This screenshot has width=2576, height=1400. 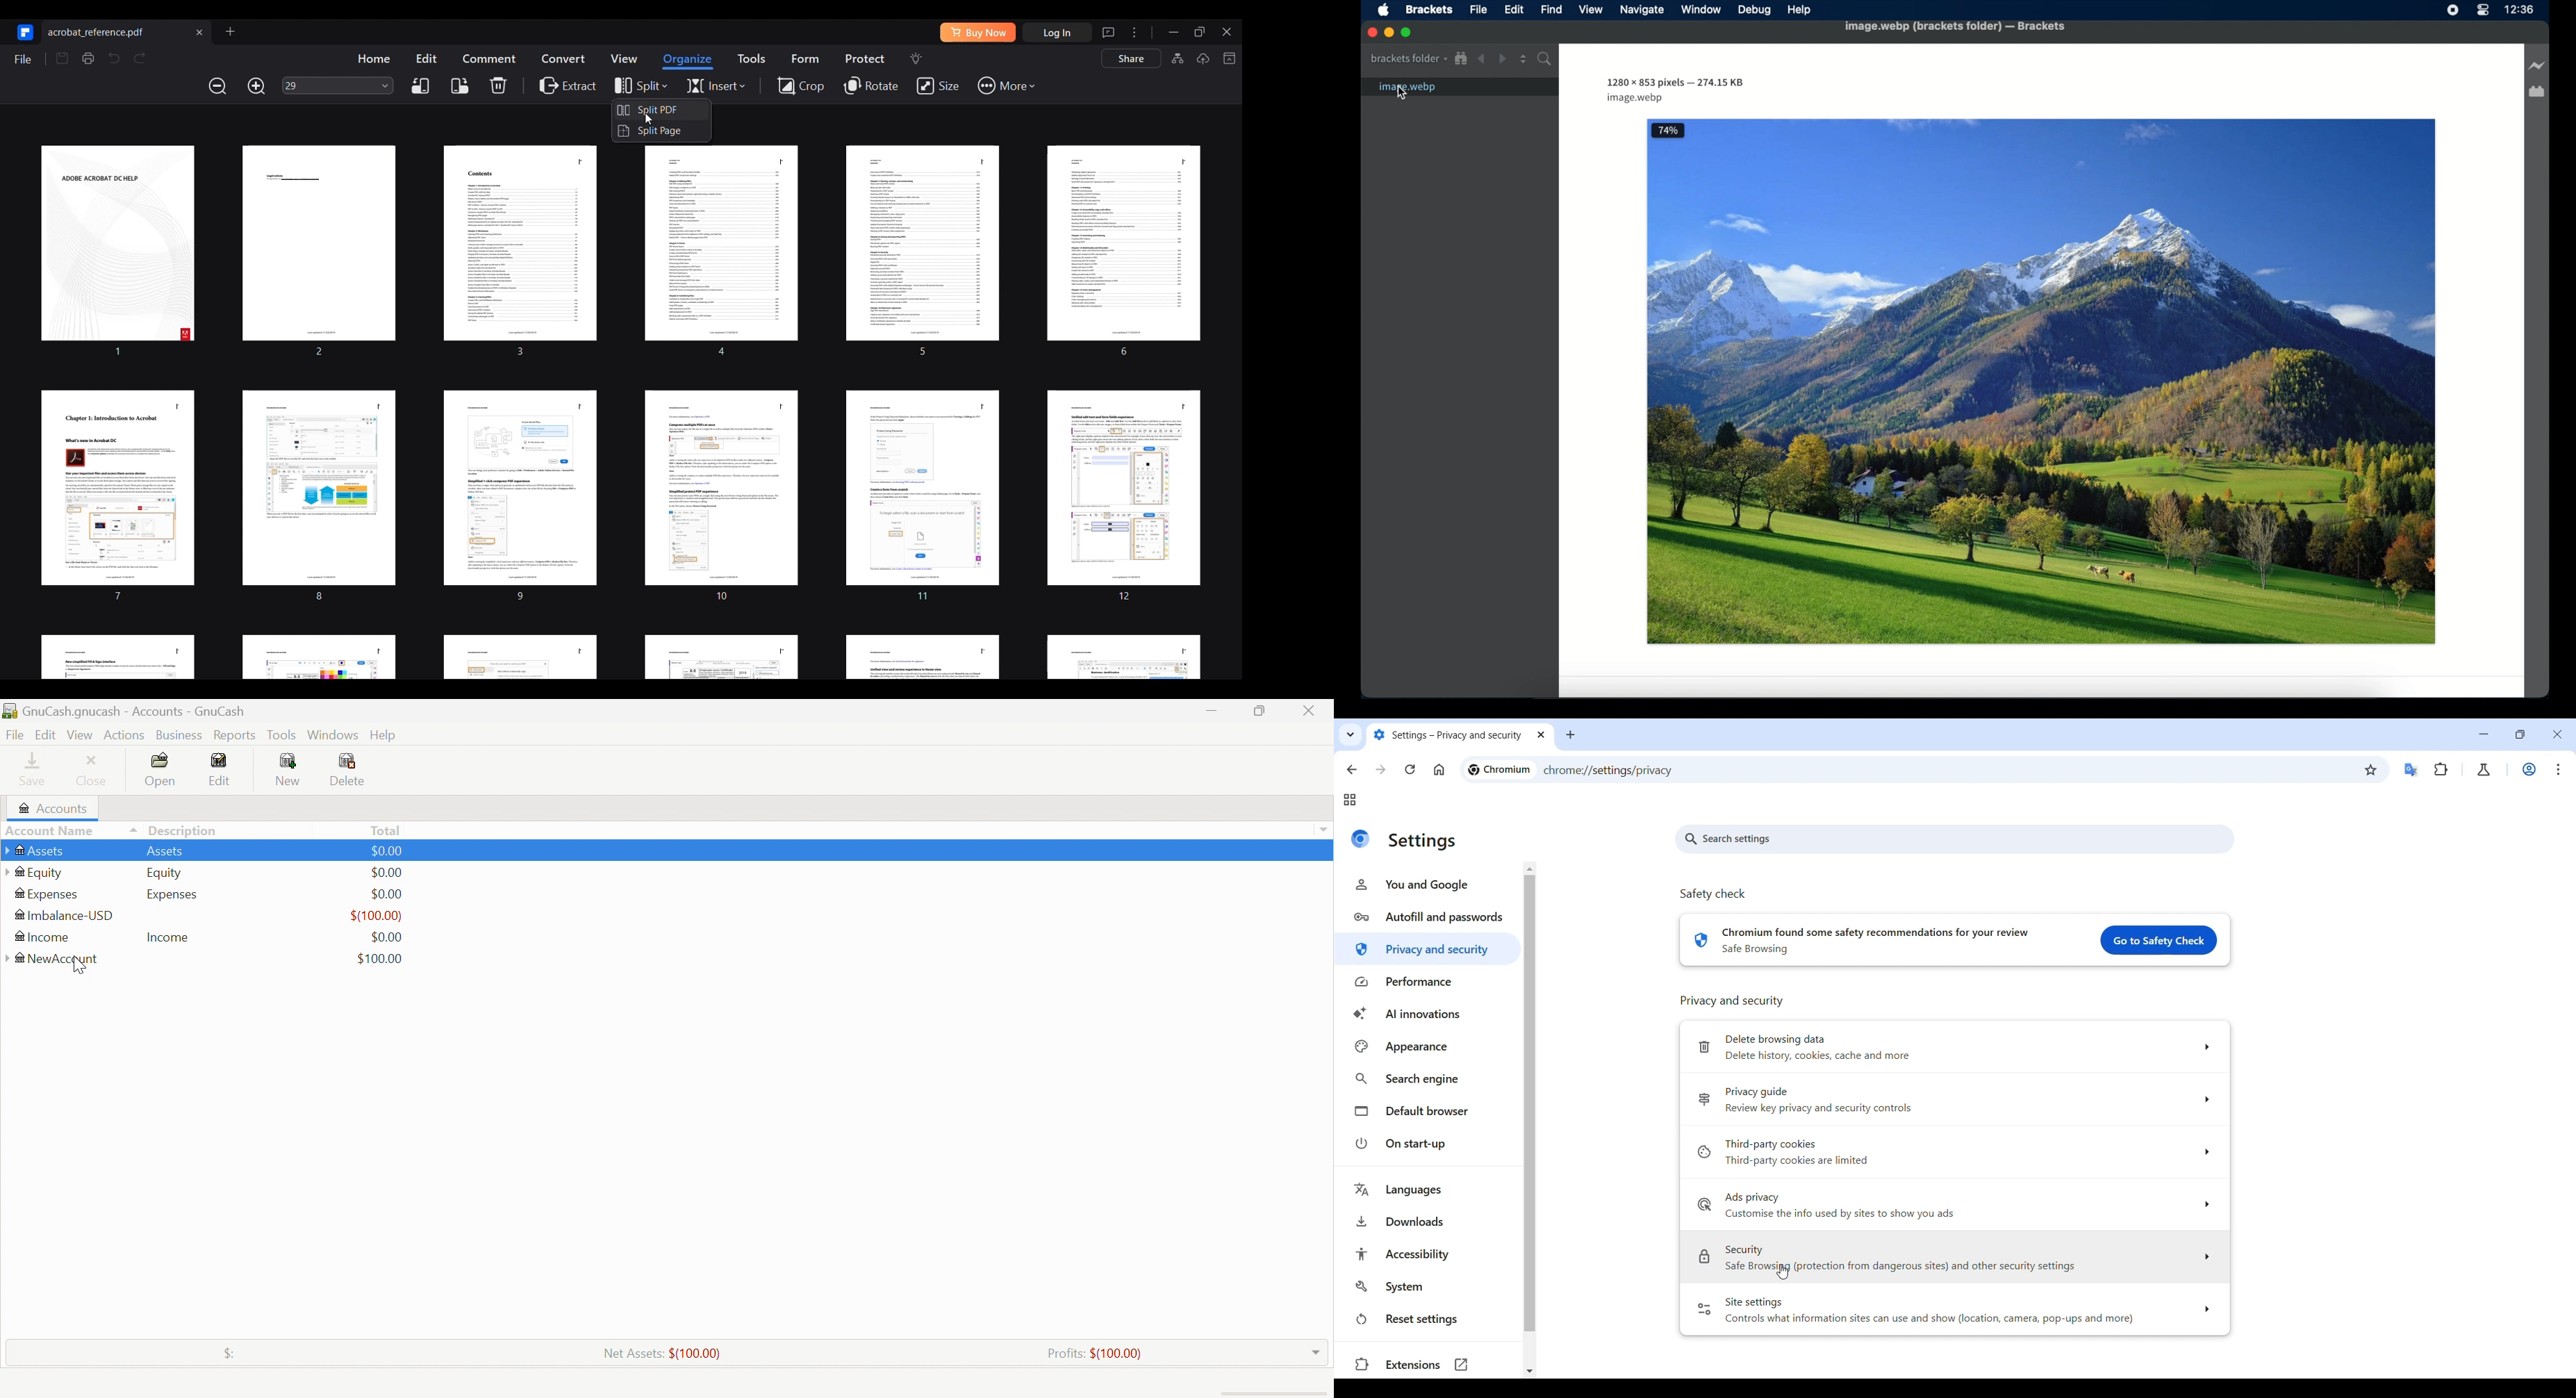 I want to click on extension manager, so click(x=2537, y=92).